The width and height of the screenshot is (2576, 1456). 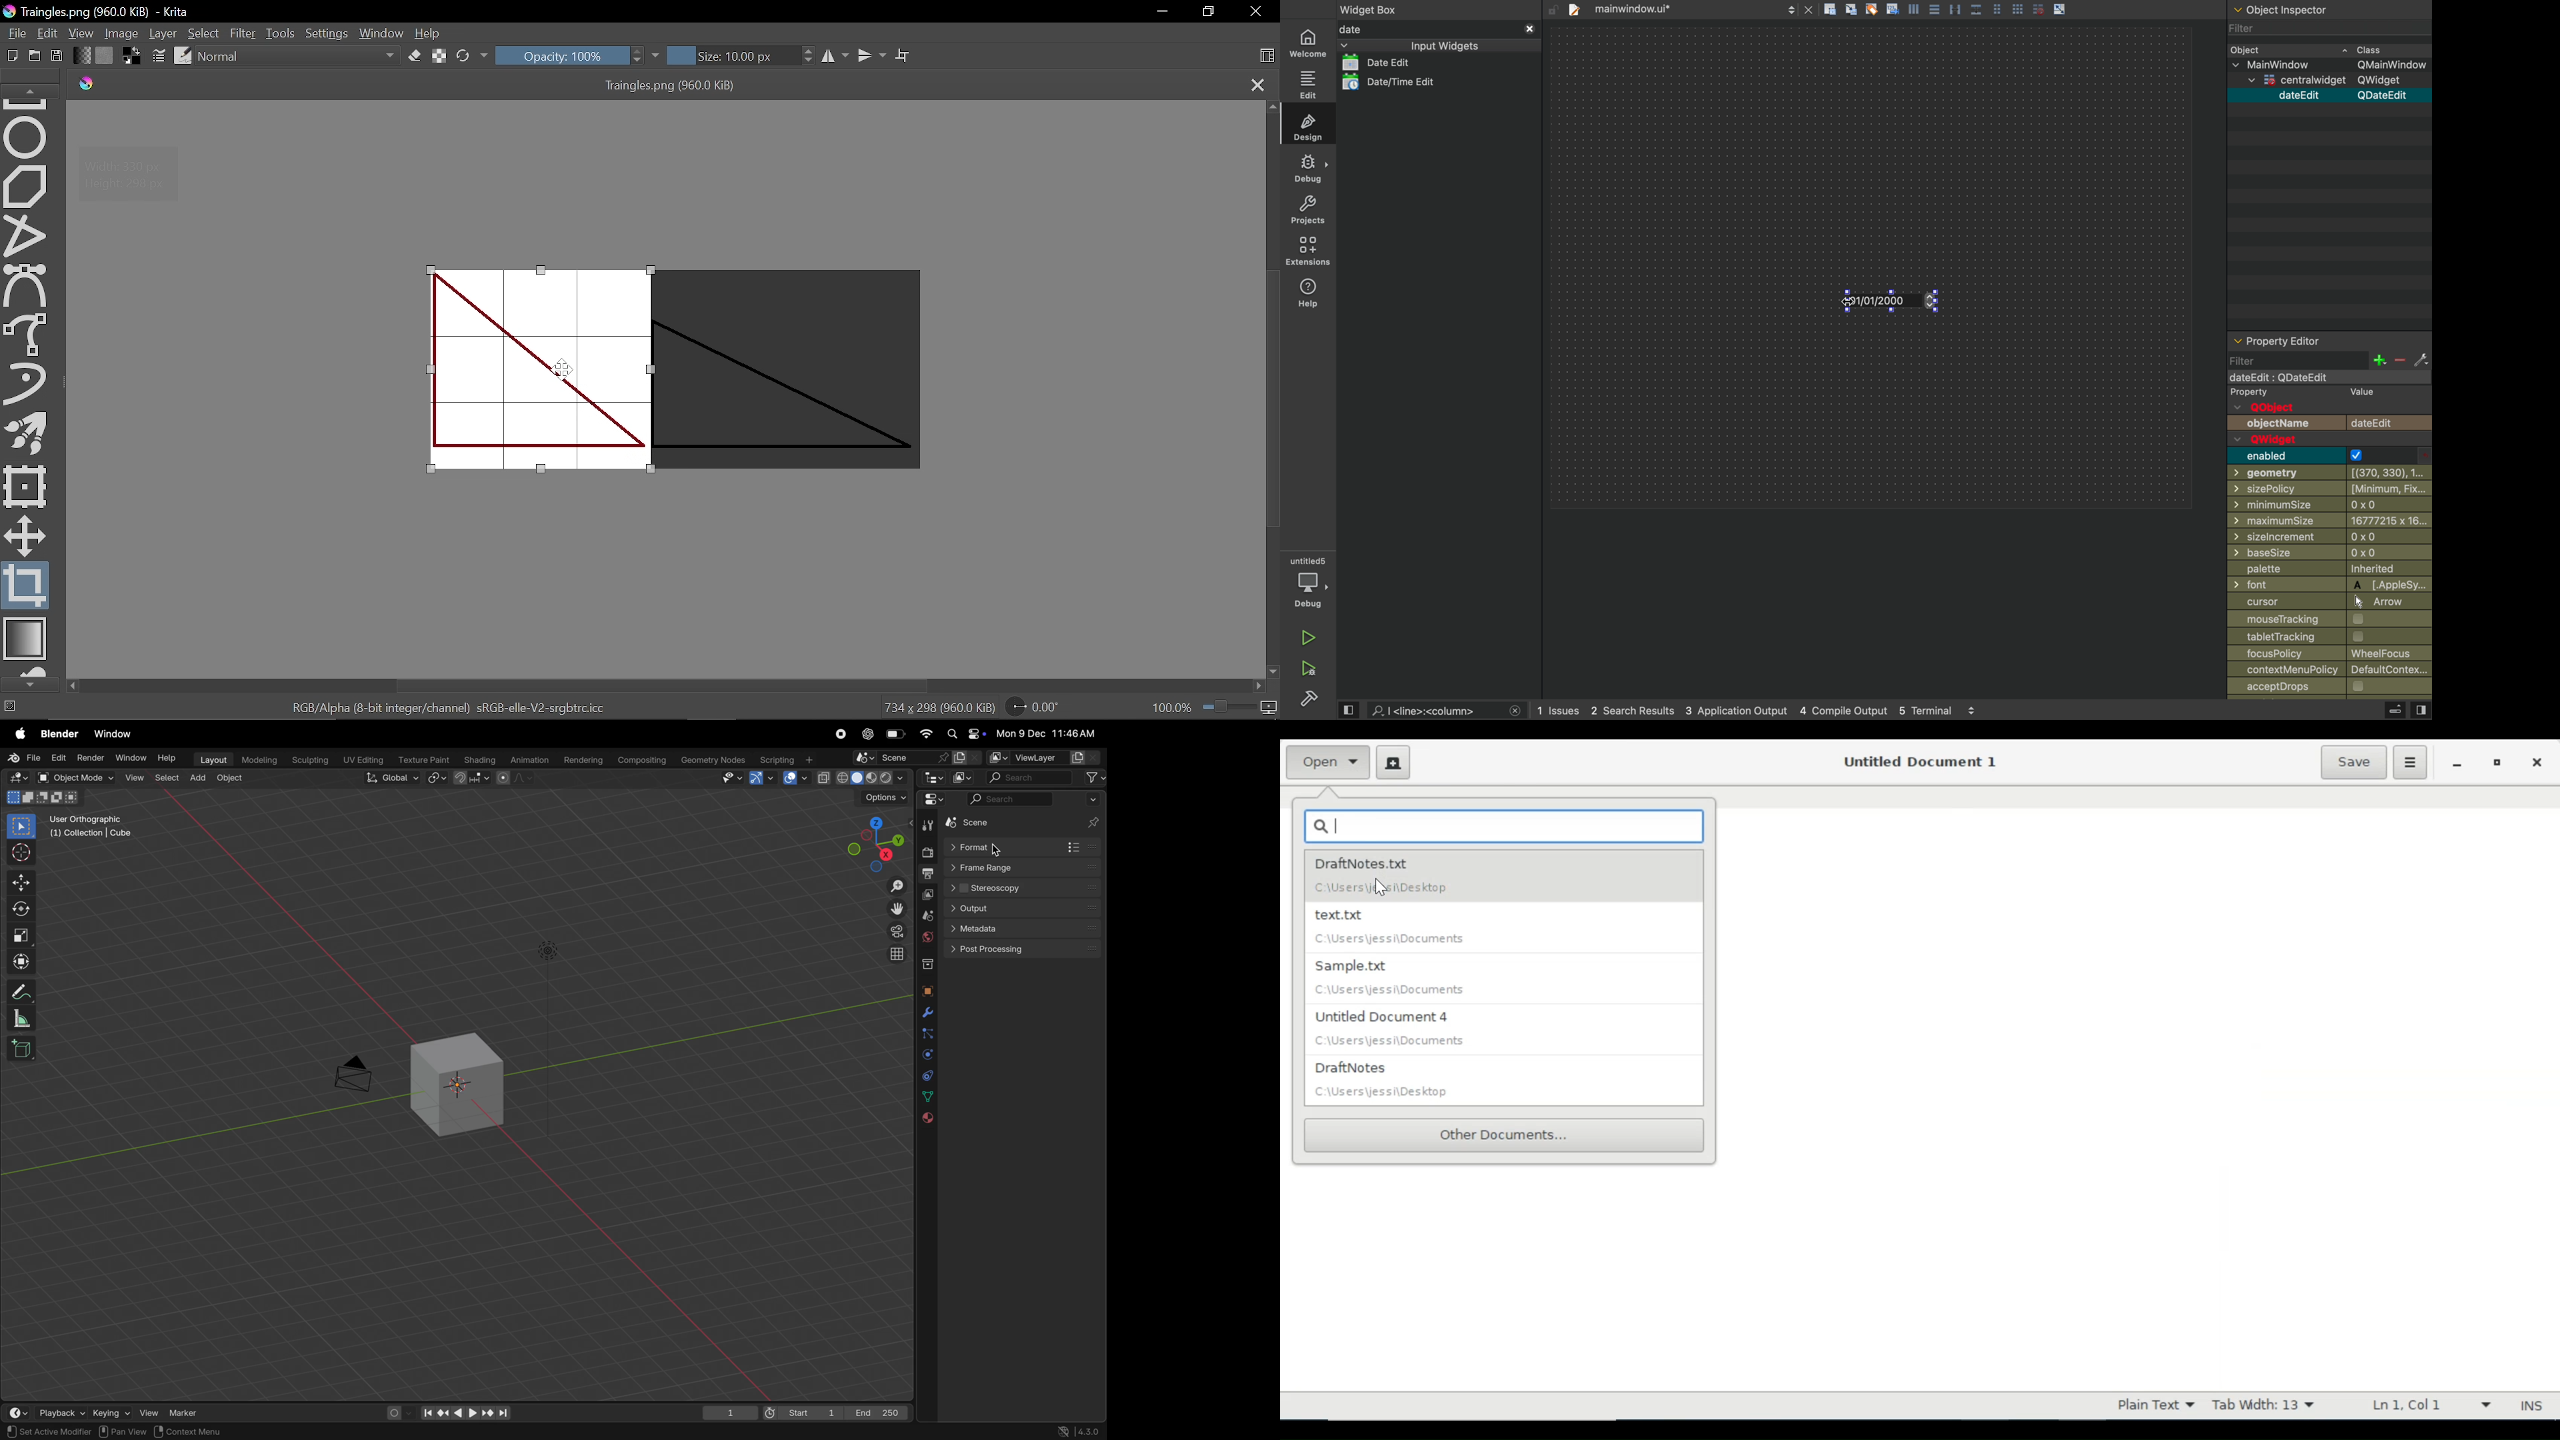 What do you see at coordinates (26, 586) in the screenshot?
I see `Crop tool` at bounding box center [26, 586].